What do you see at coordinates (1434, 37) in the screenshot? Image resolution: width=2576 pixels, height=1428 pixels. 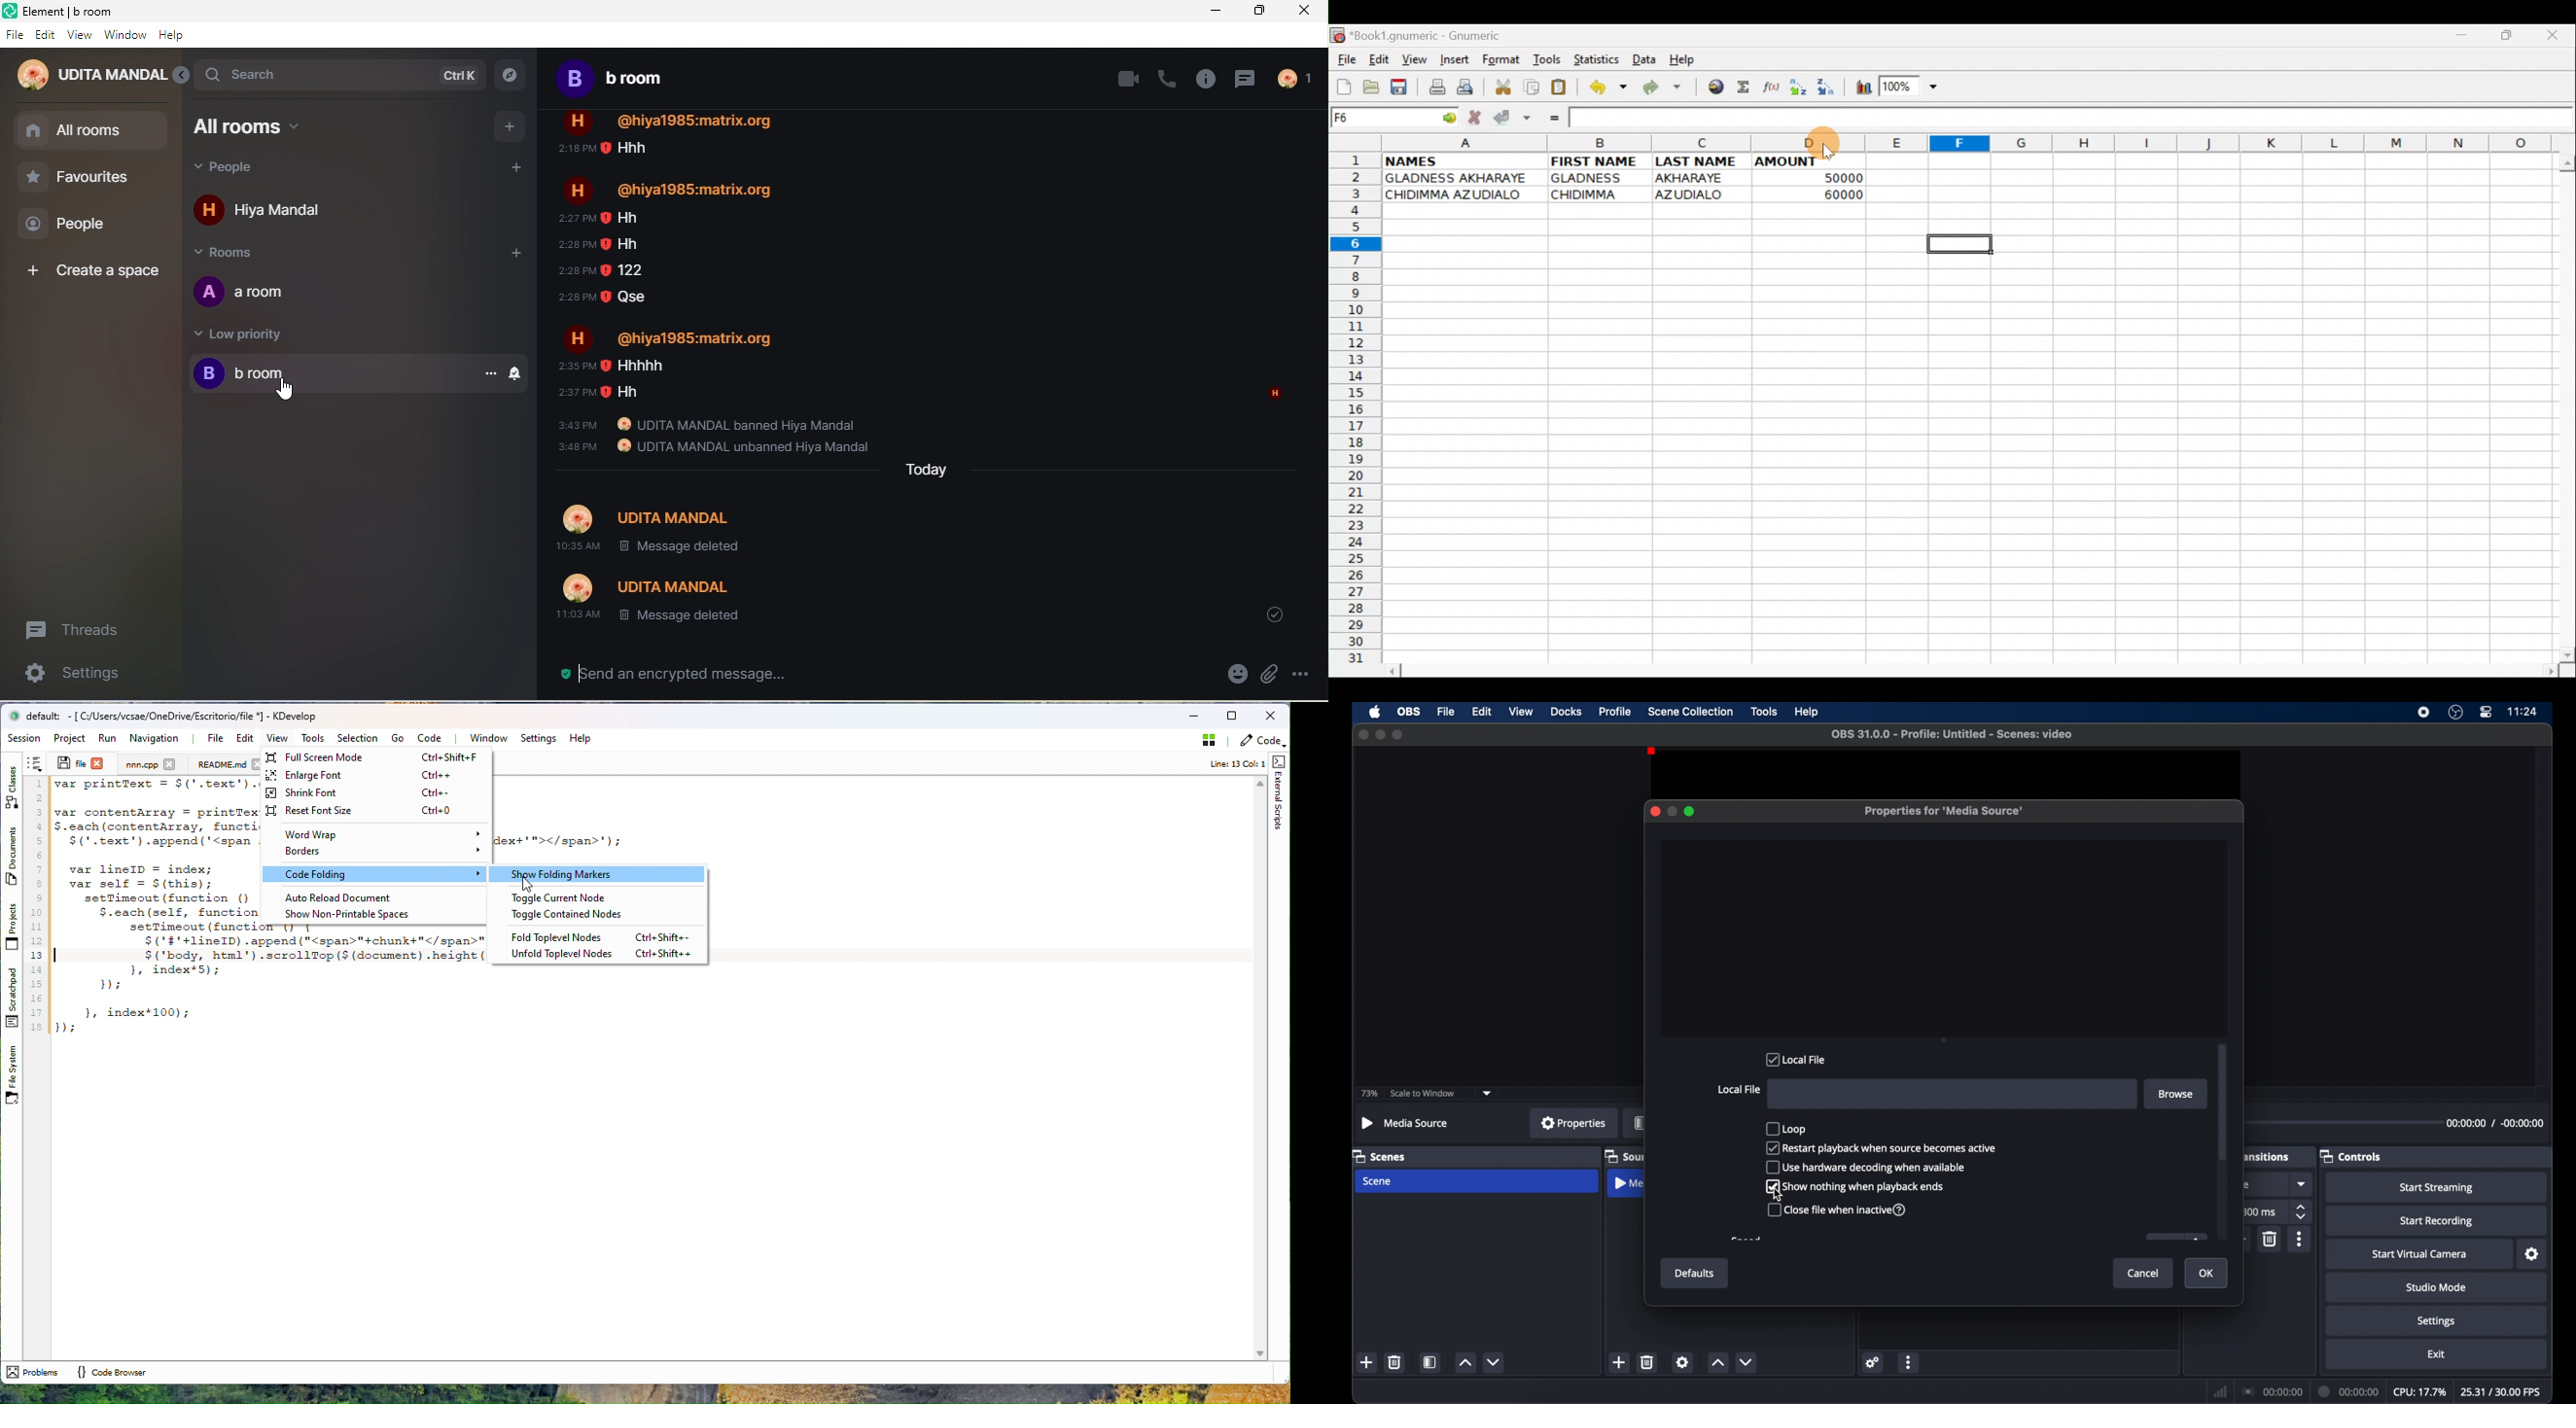 I see `*Book 1.gnumeric - Gnumeric` at bounding box center [1434, 37].